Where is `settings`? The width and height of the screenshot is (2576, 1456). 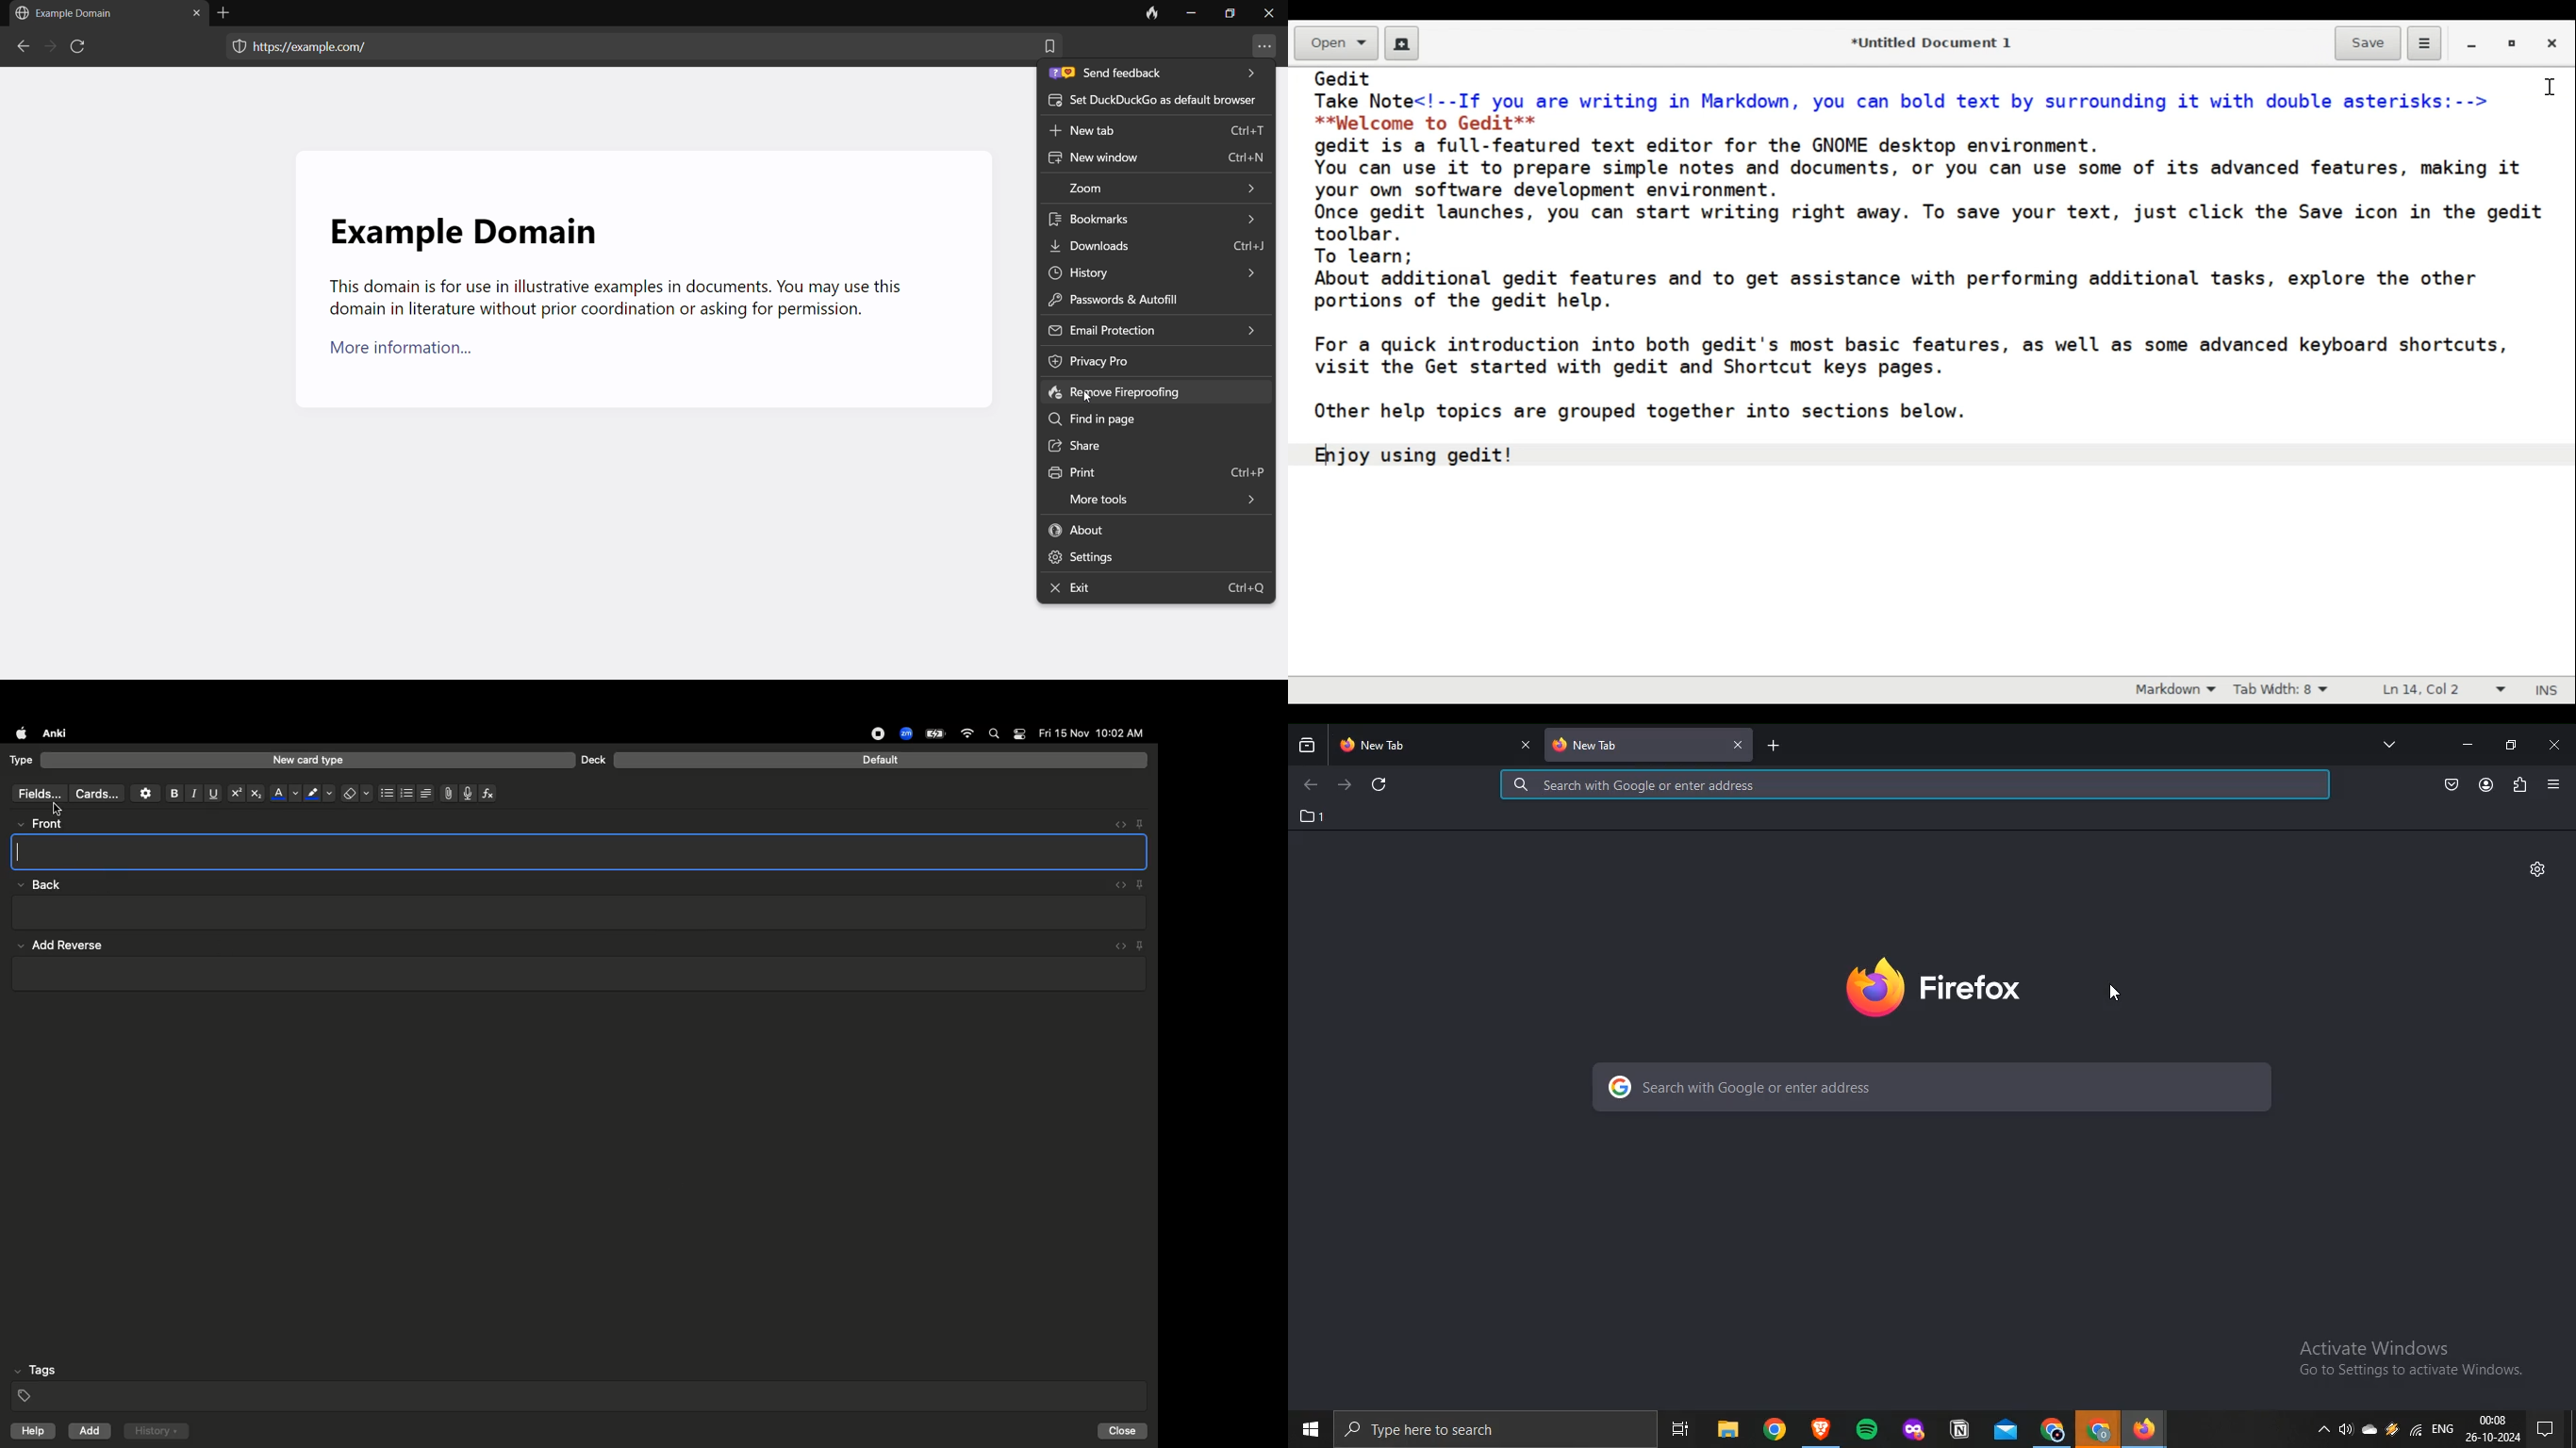 settings is located at coordinates (1148, 557).